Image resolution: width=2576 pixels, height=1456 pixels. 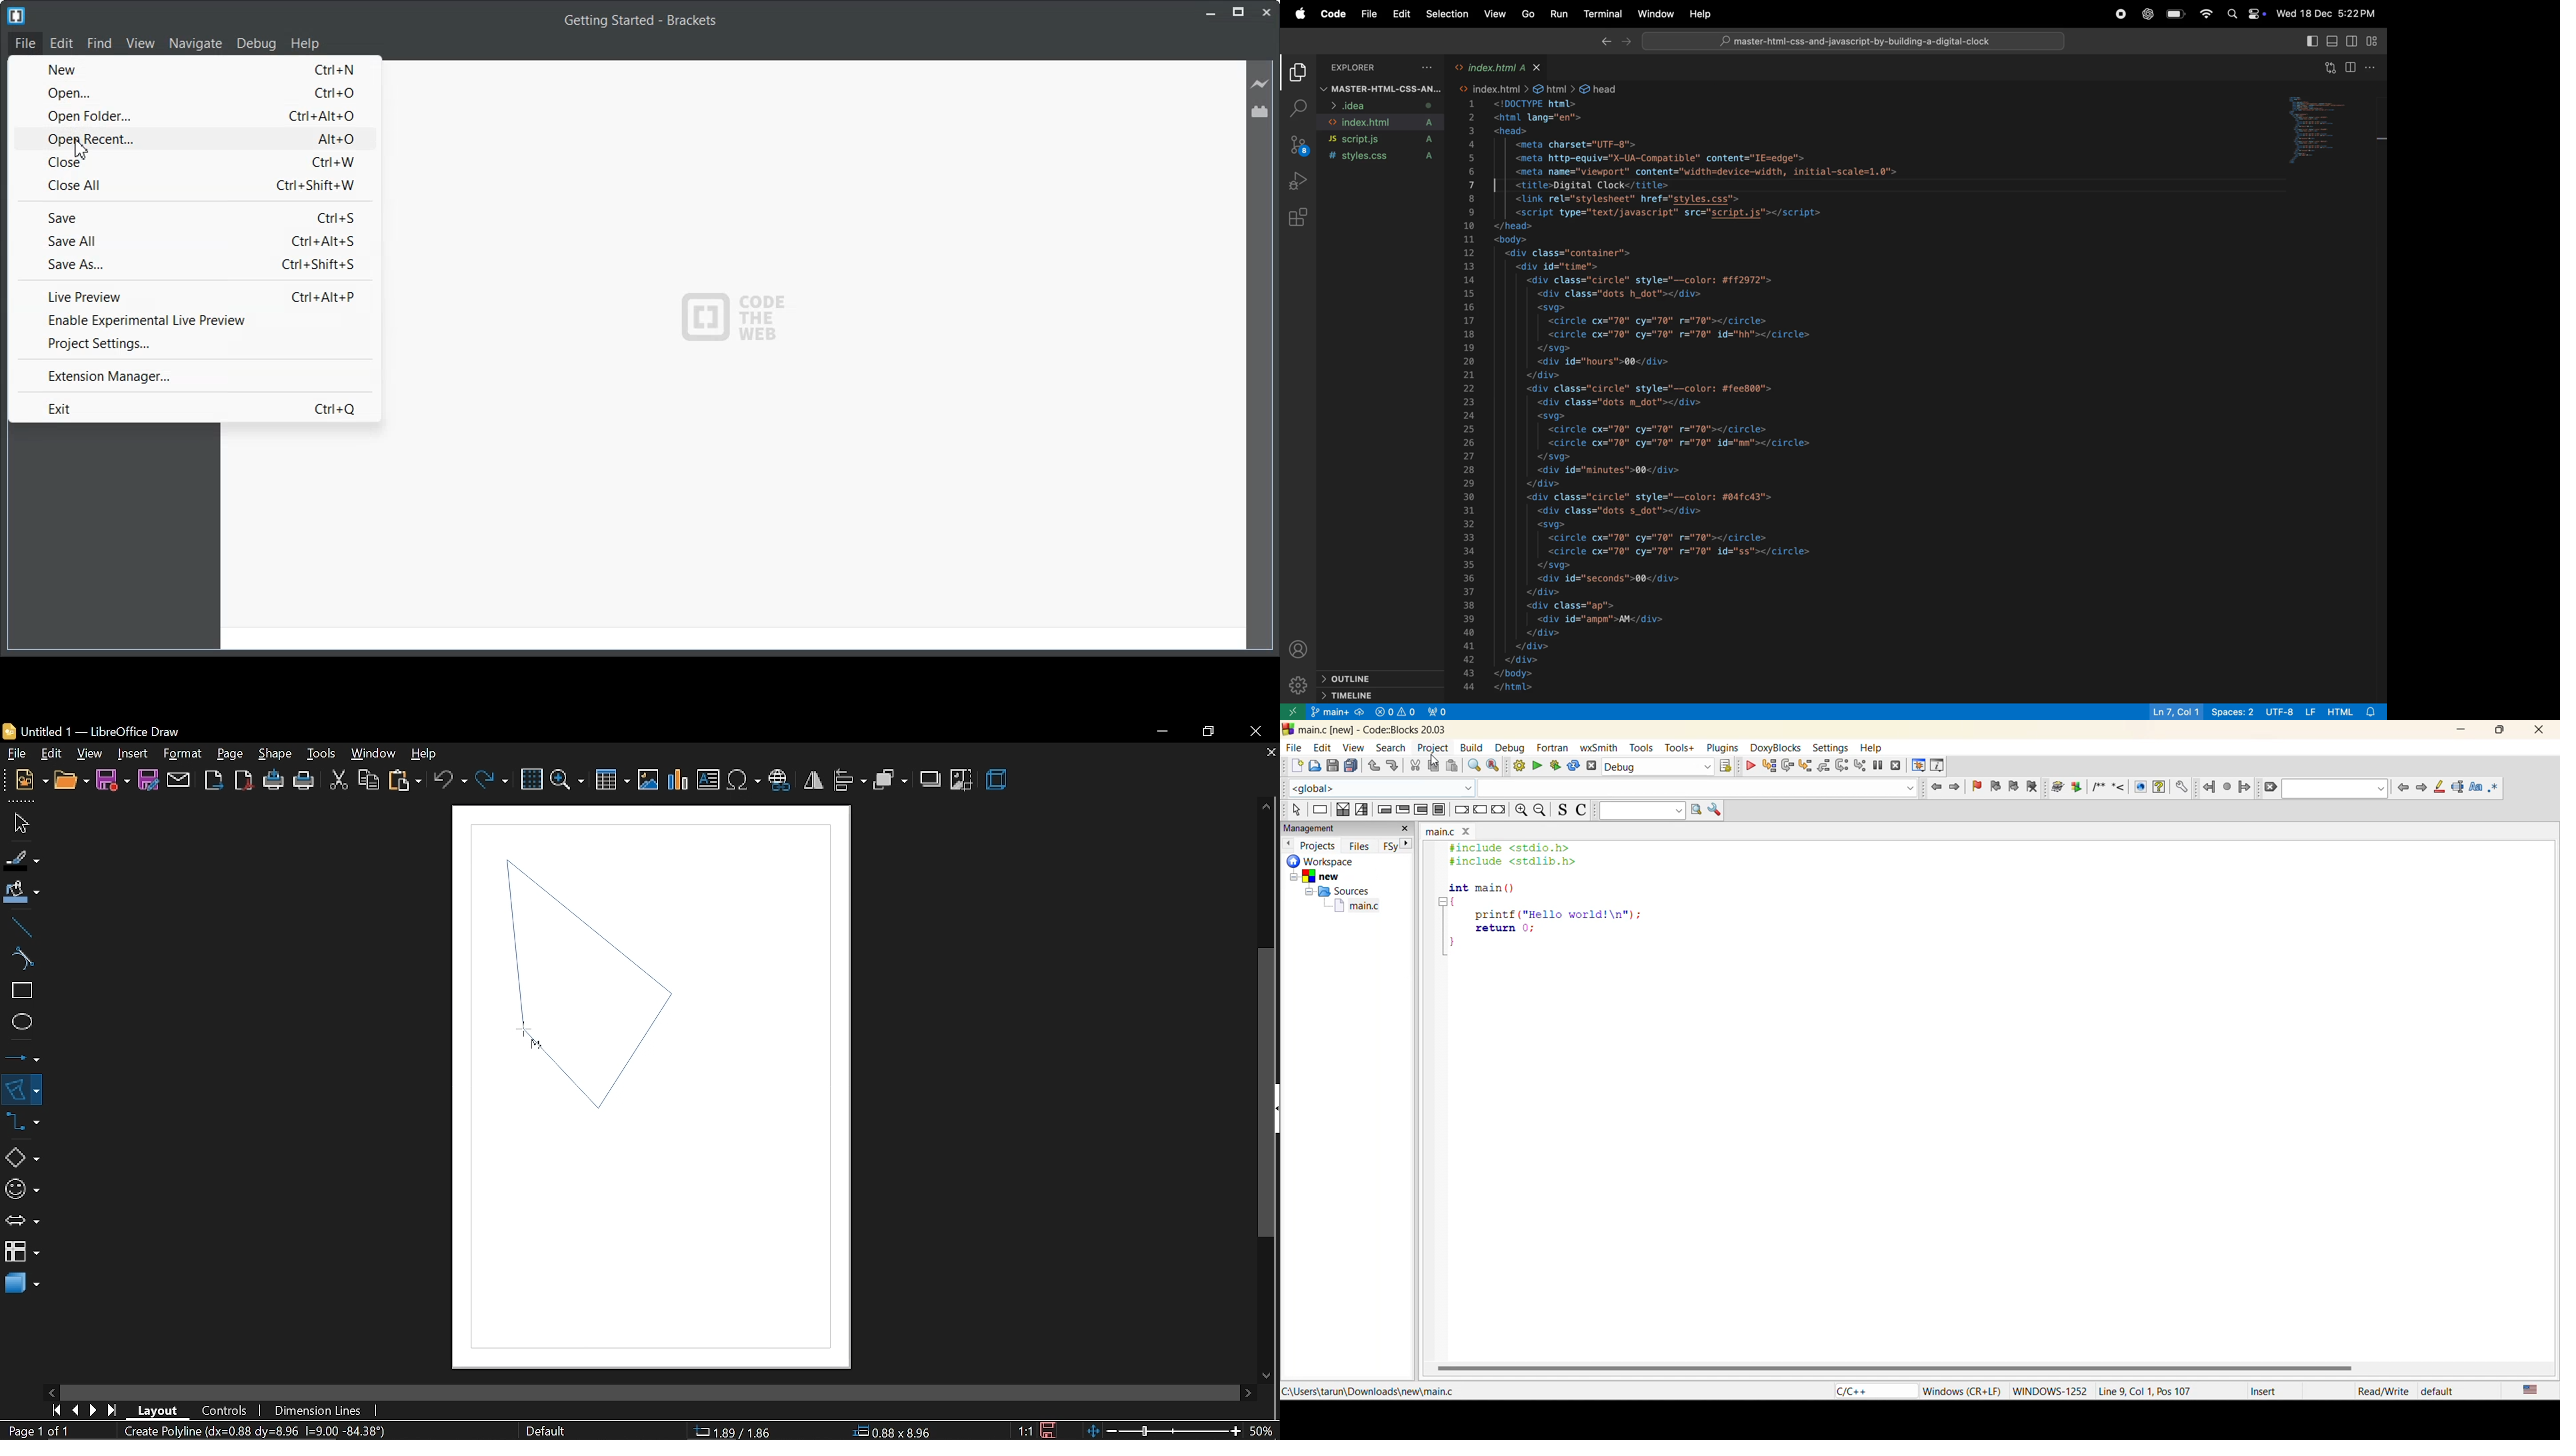 I want to click on New, so click(x=191, y=68).